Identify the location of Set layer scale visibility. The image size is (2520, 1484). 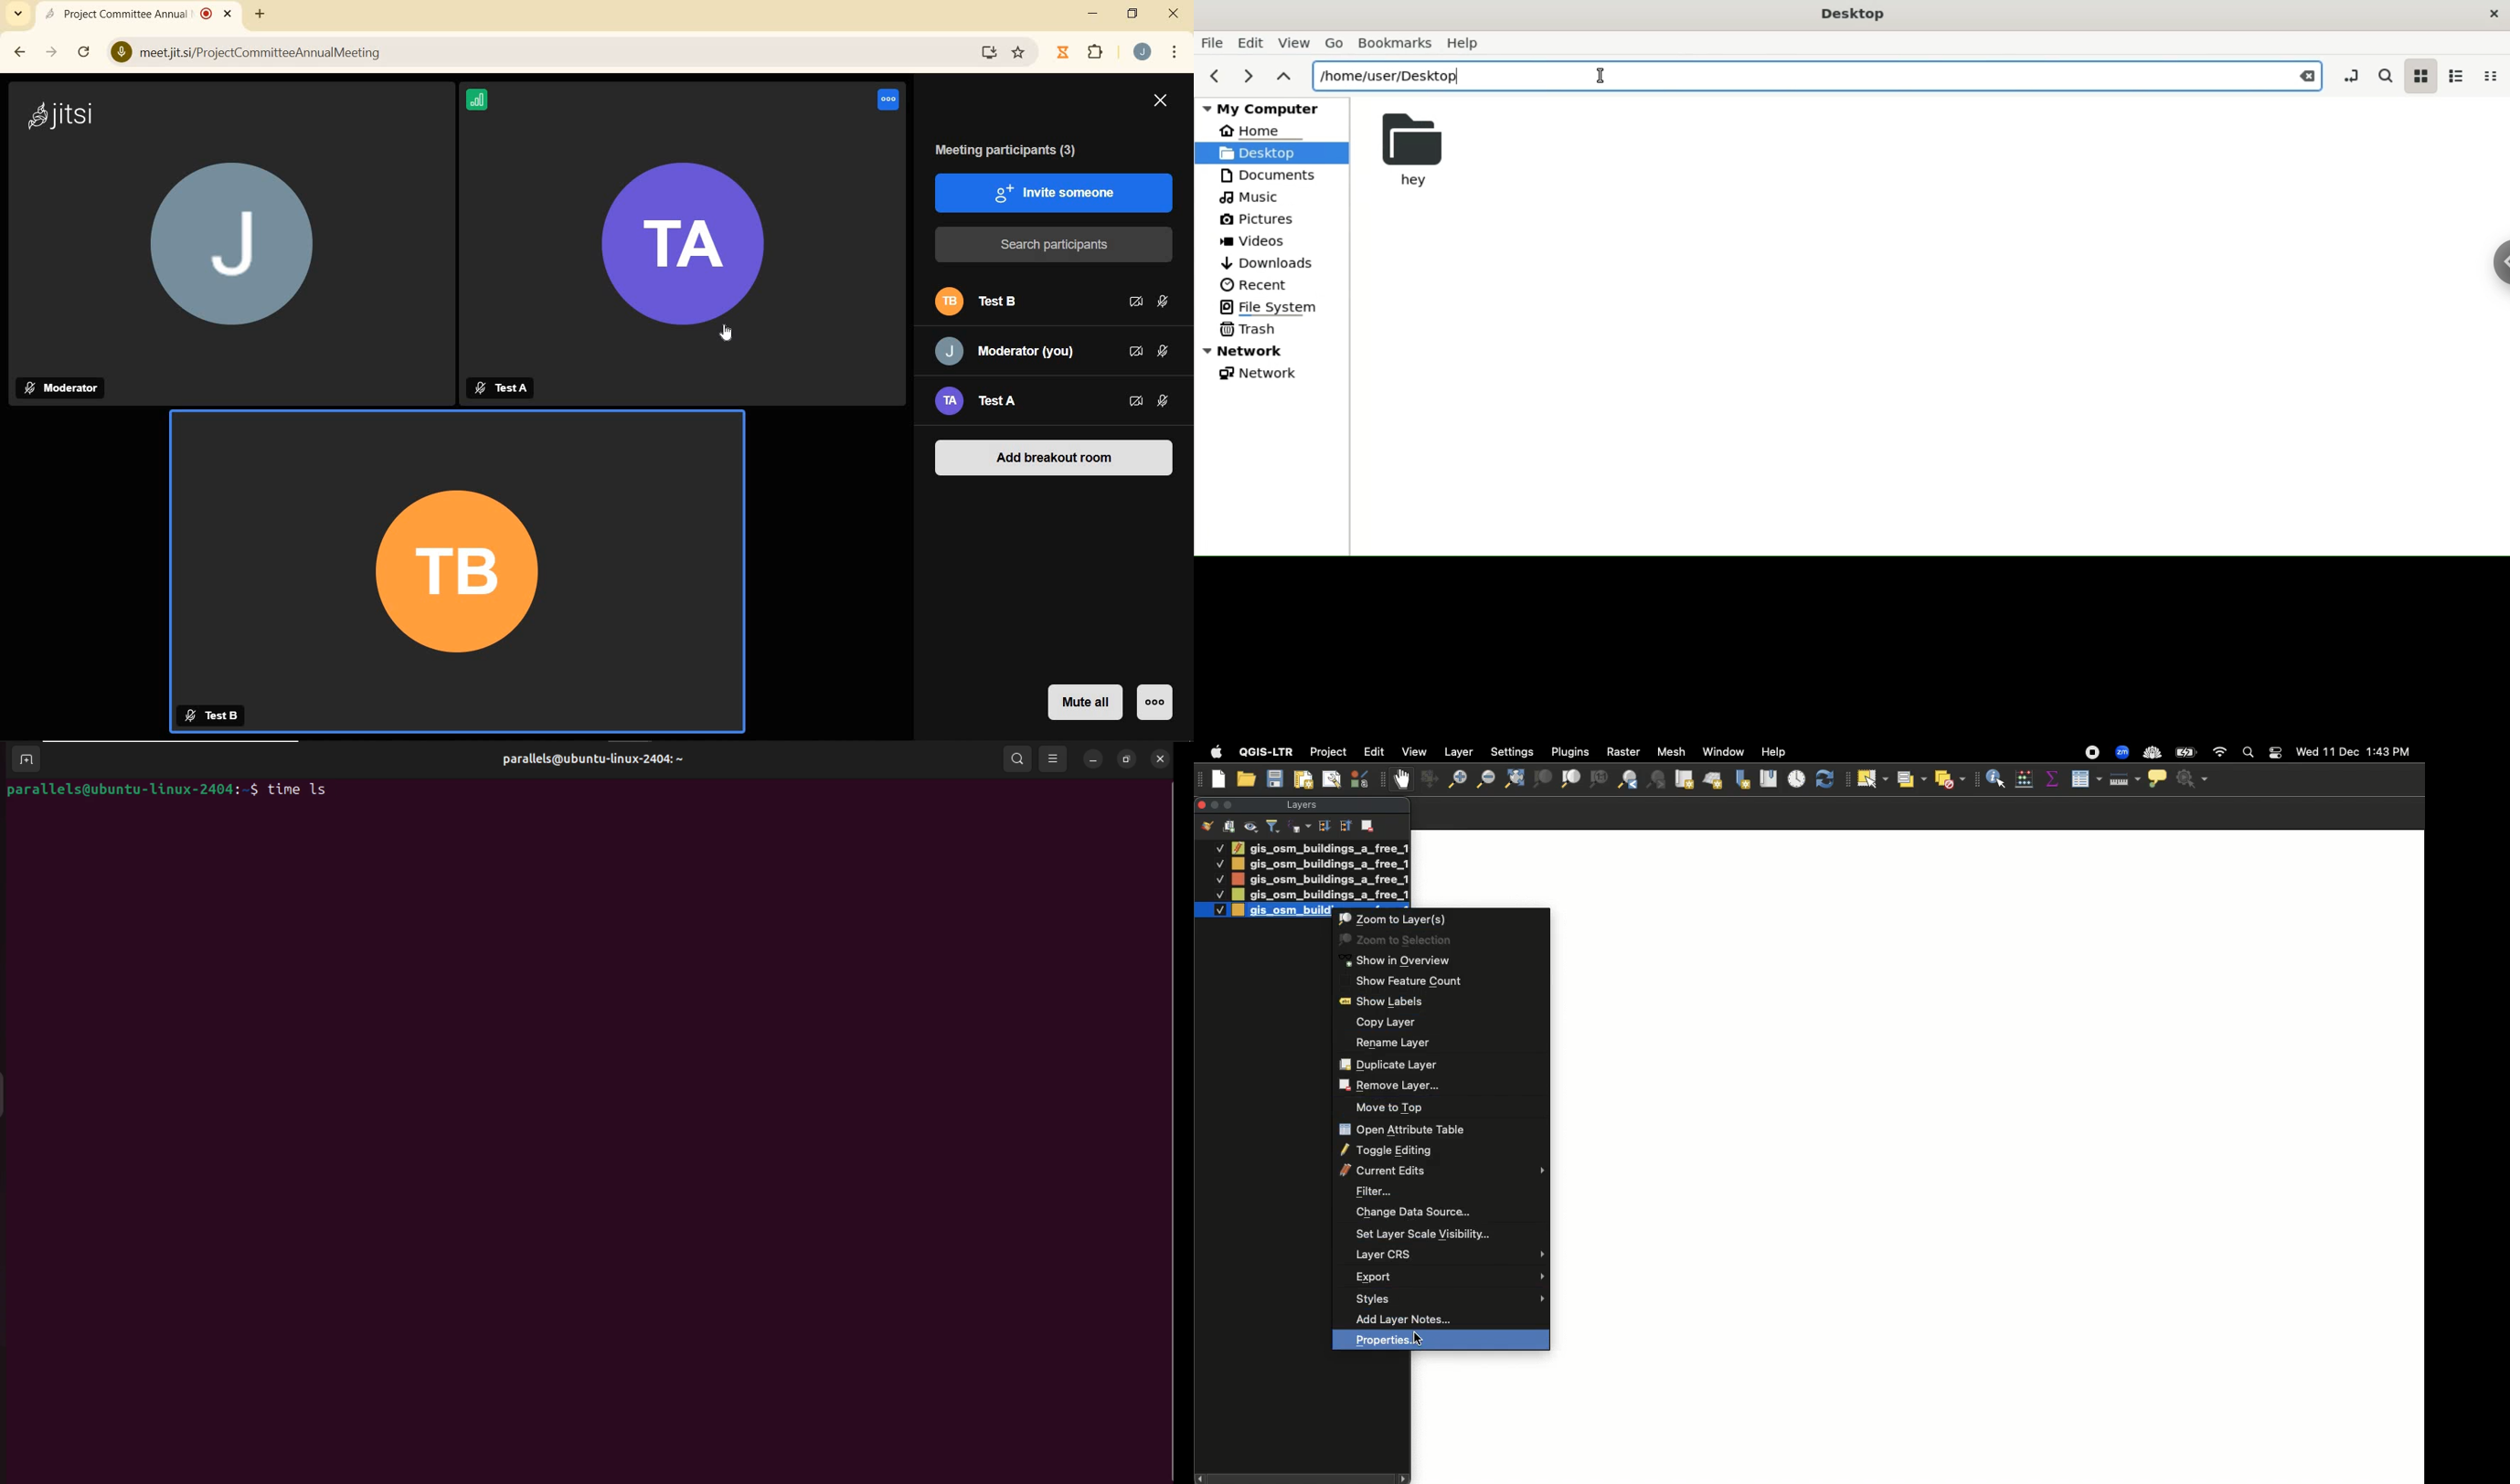
(1446, 1235).